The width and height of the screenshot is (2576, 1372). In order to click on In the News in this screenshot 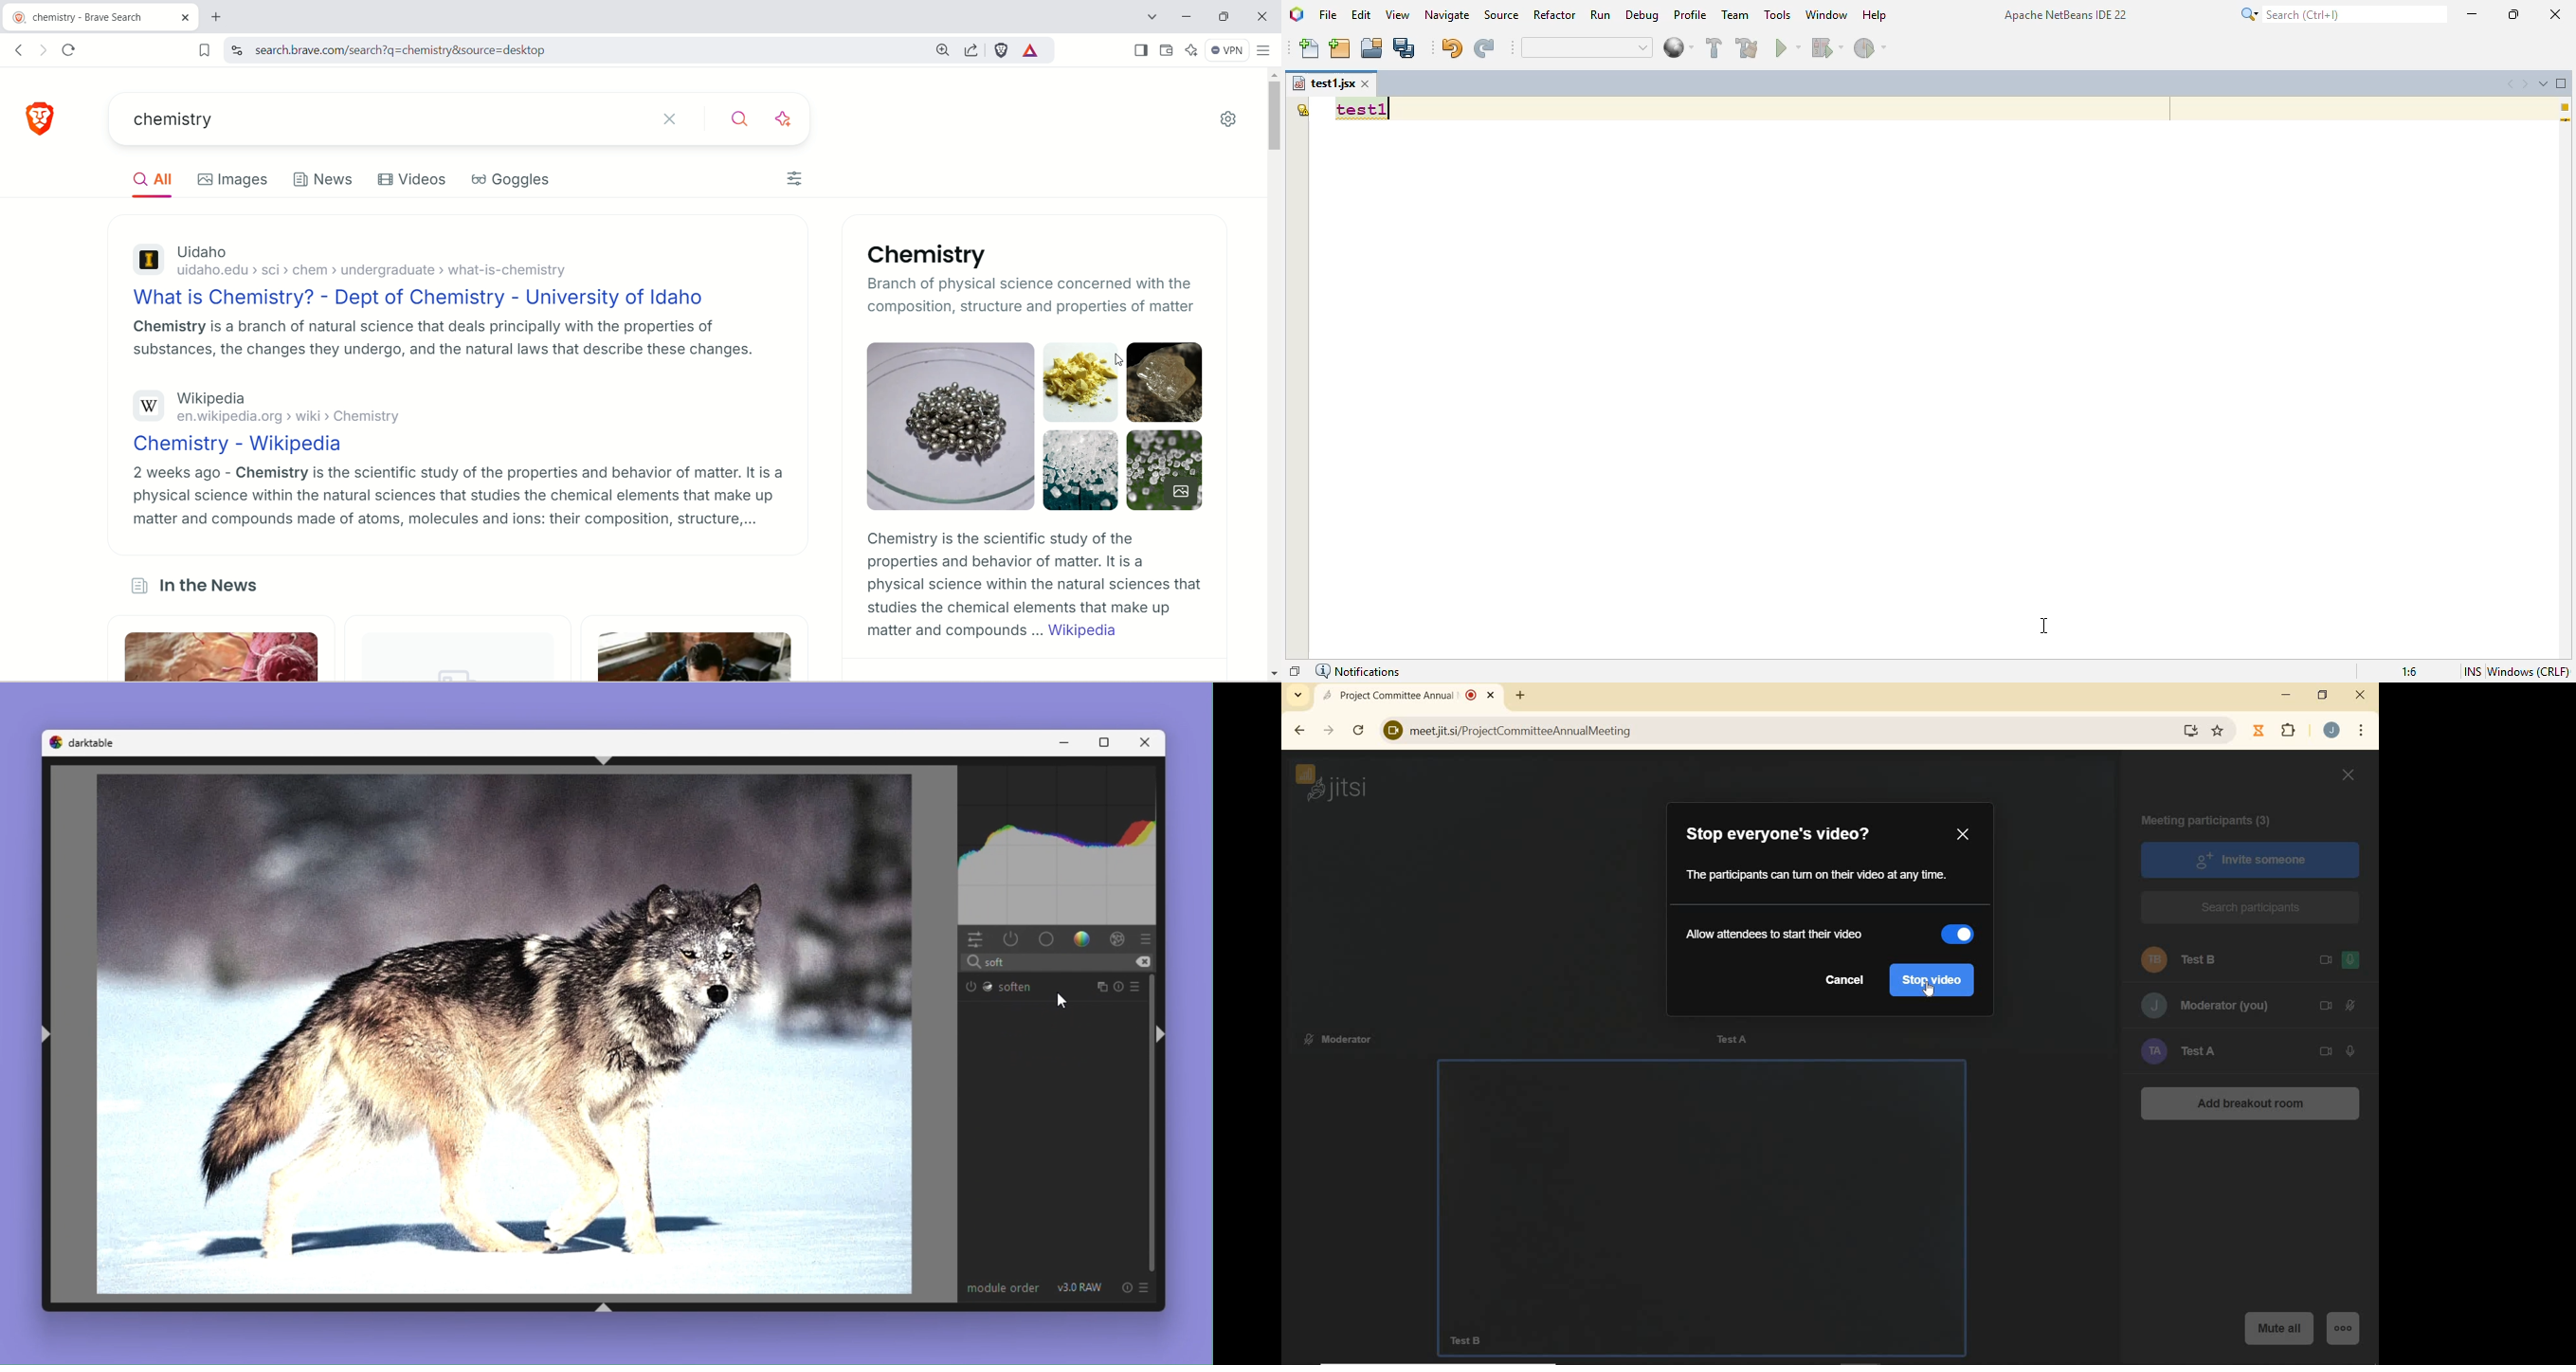, I will do `click(210, 580)`.